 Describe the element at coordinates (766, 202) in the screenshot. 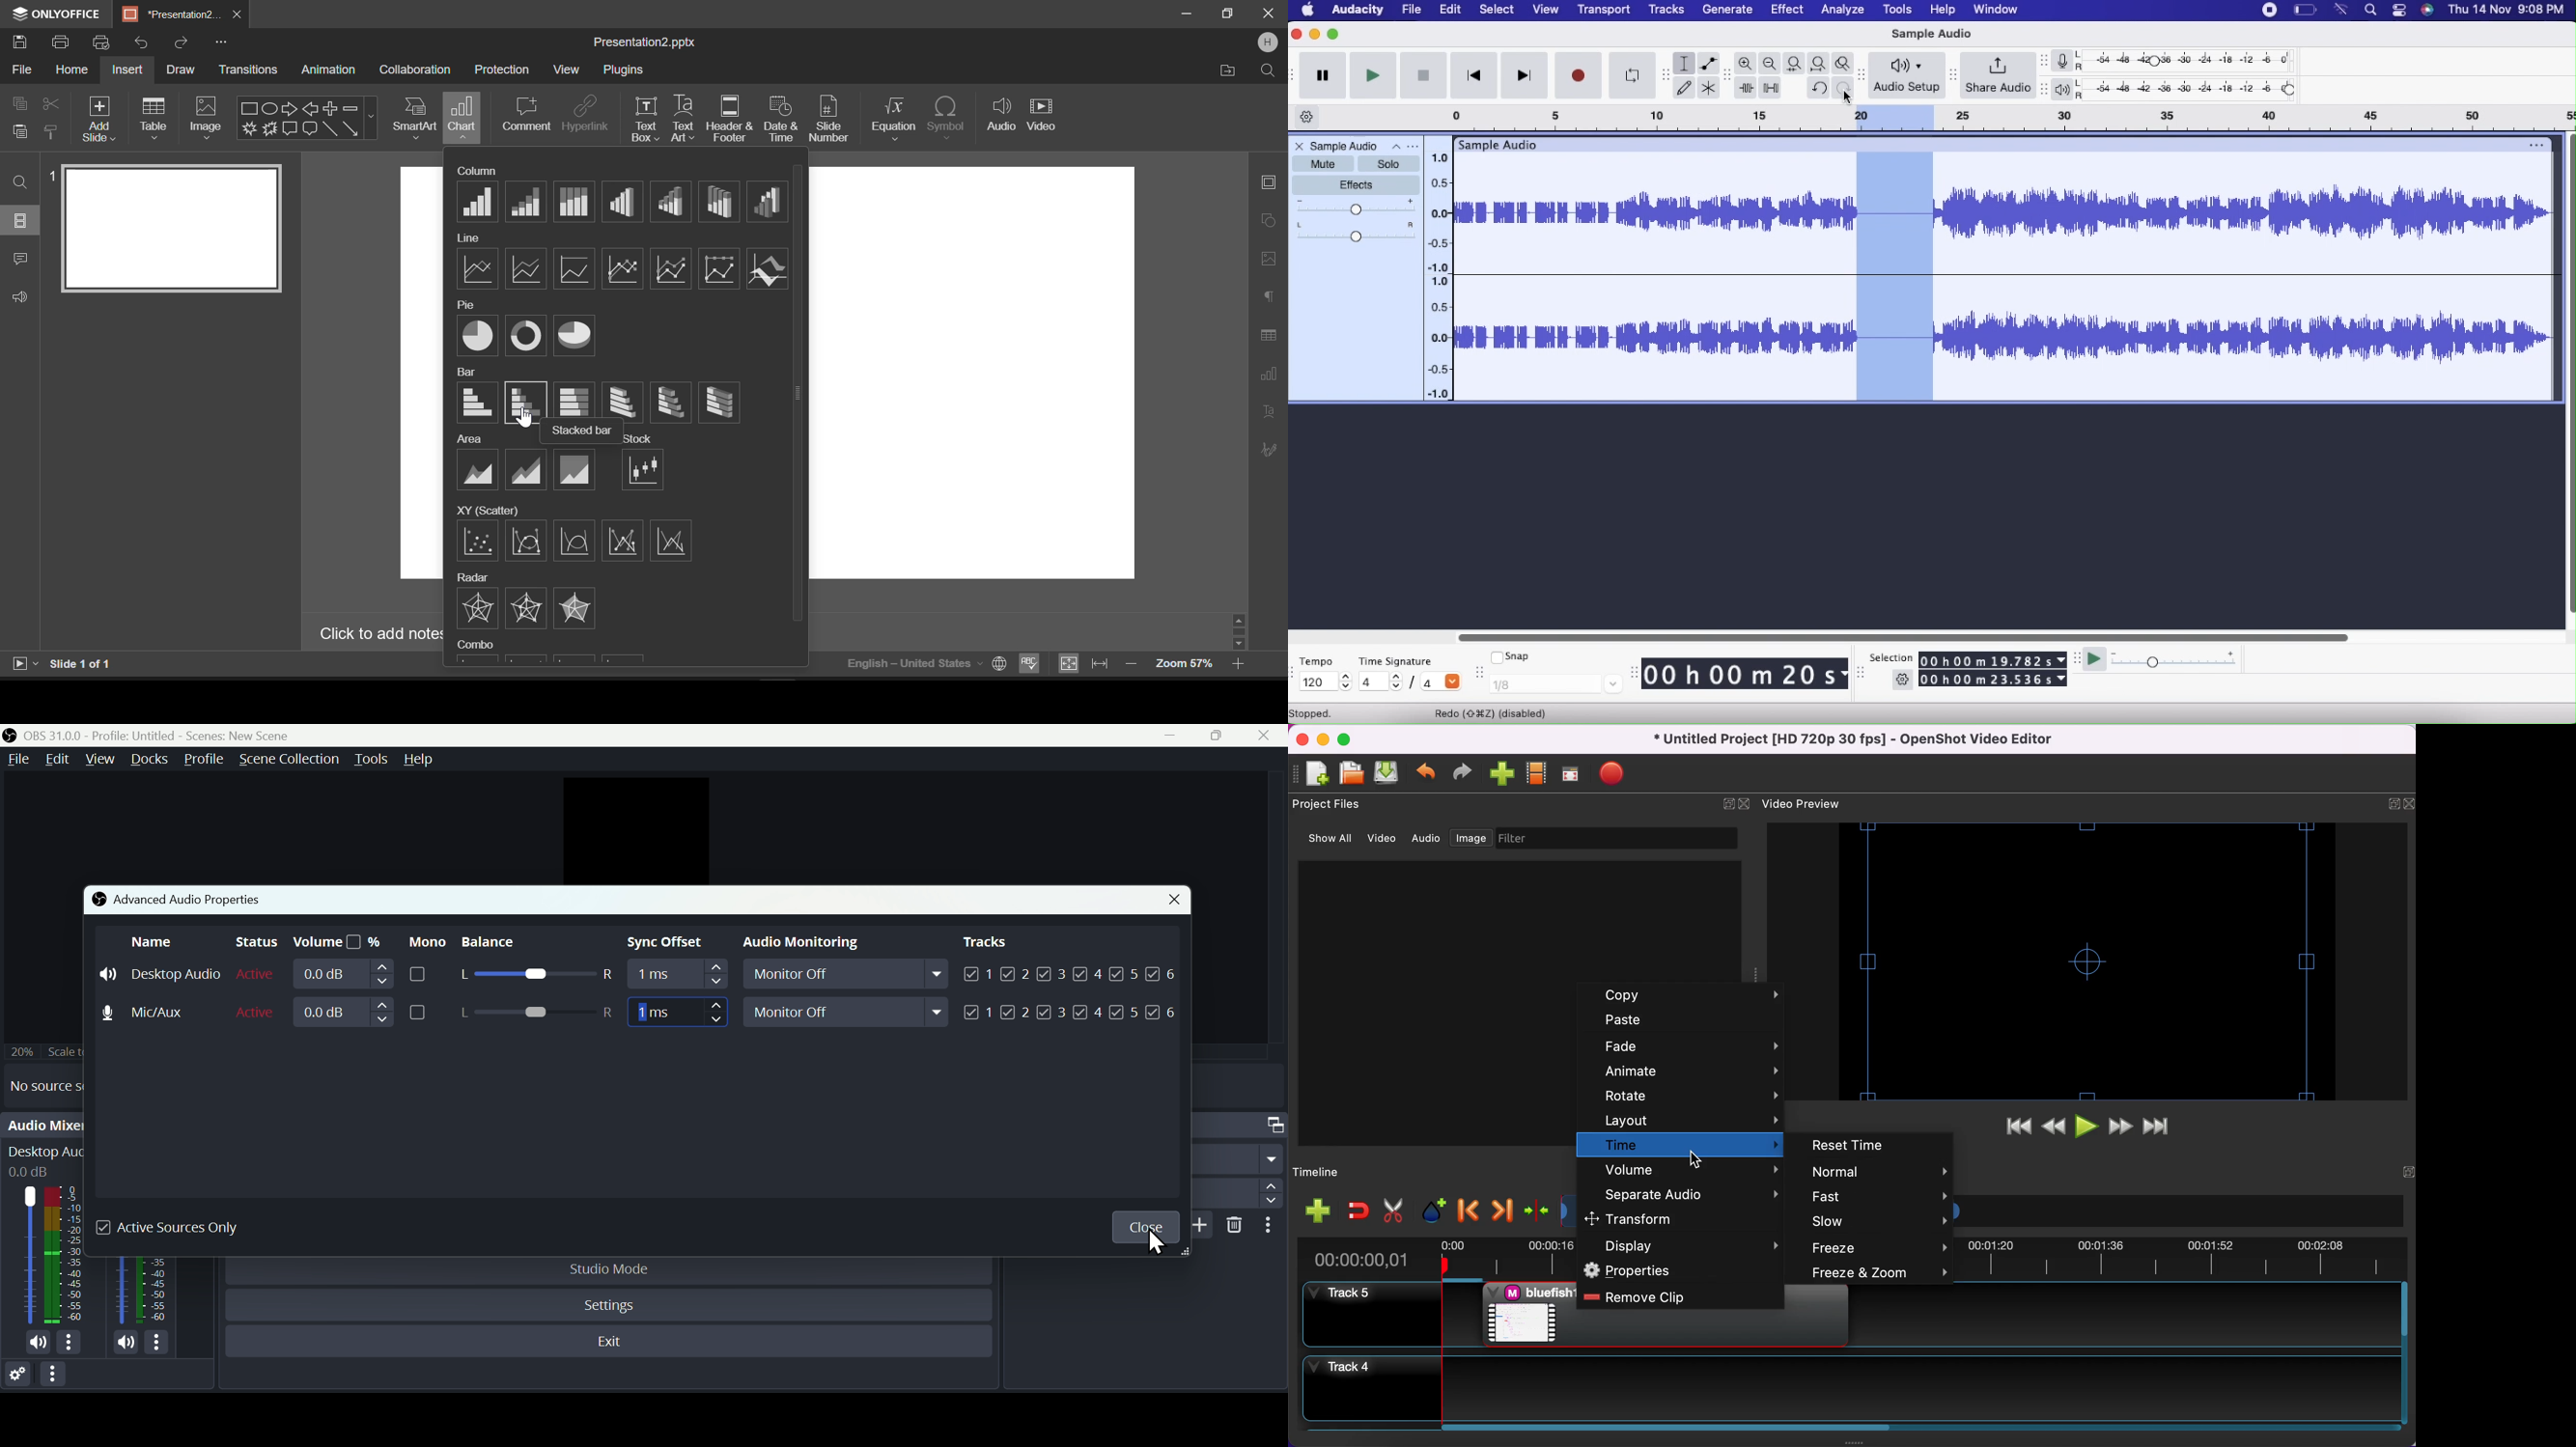

I see `3-D Column` at that location.